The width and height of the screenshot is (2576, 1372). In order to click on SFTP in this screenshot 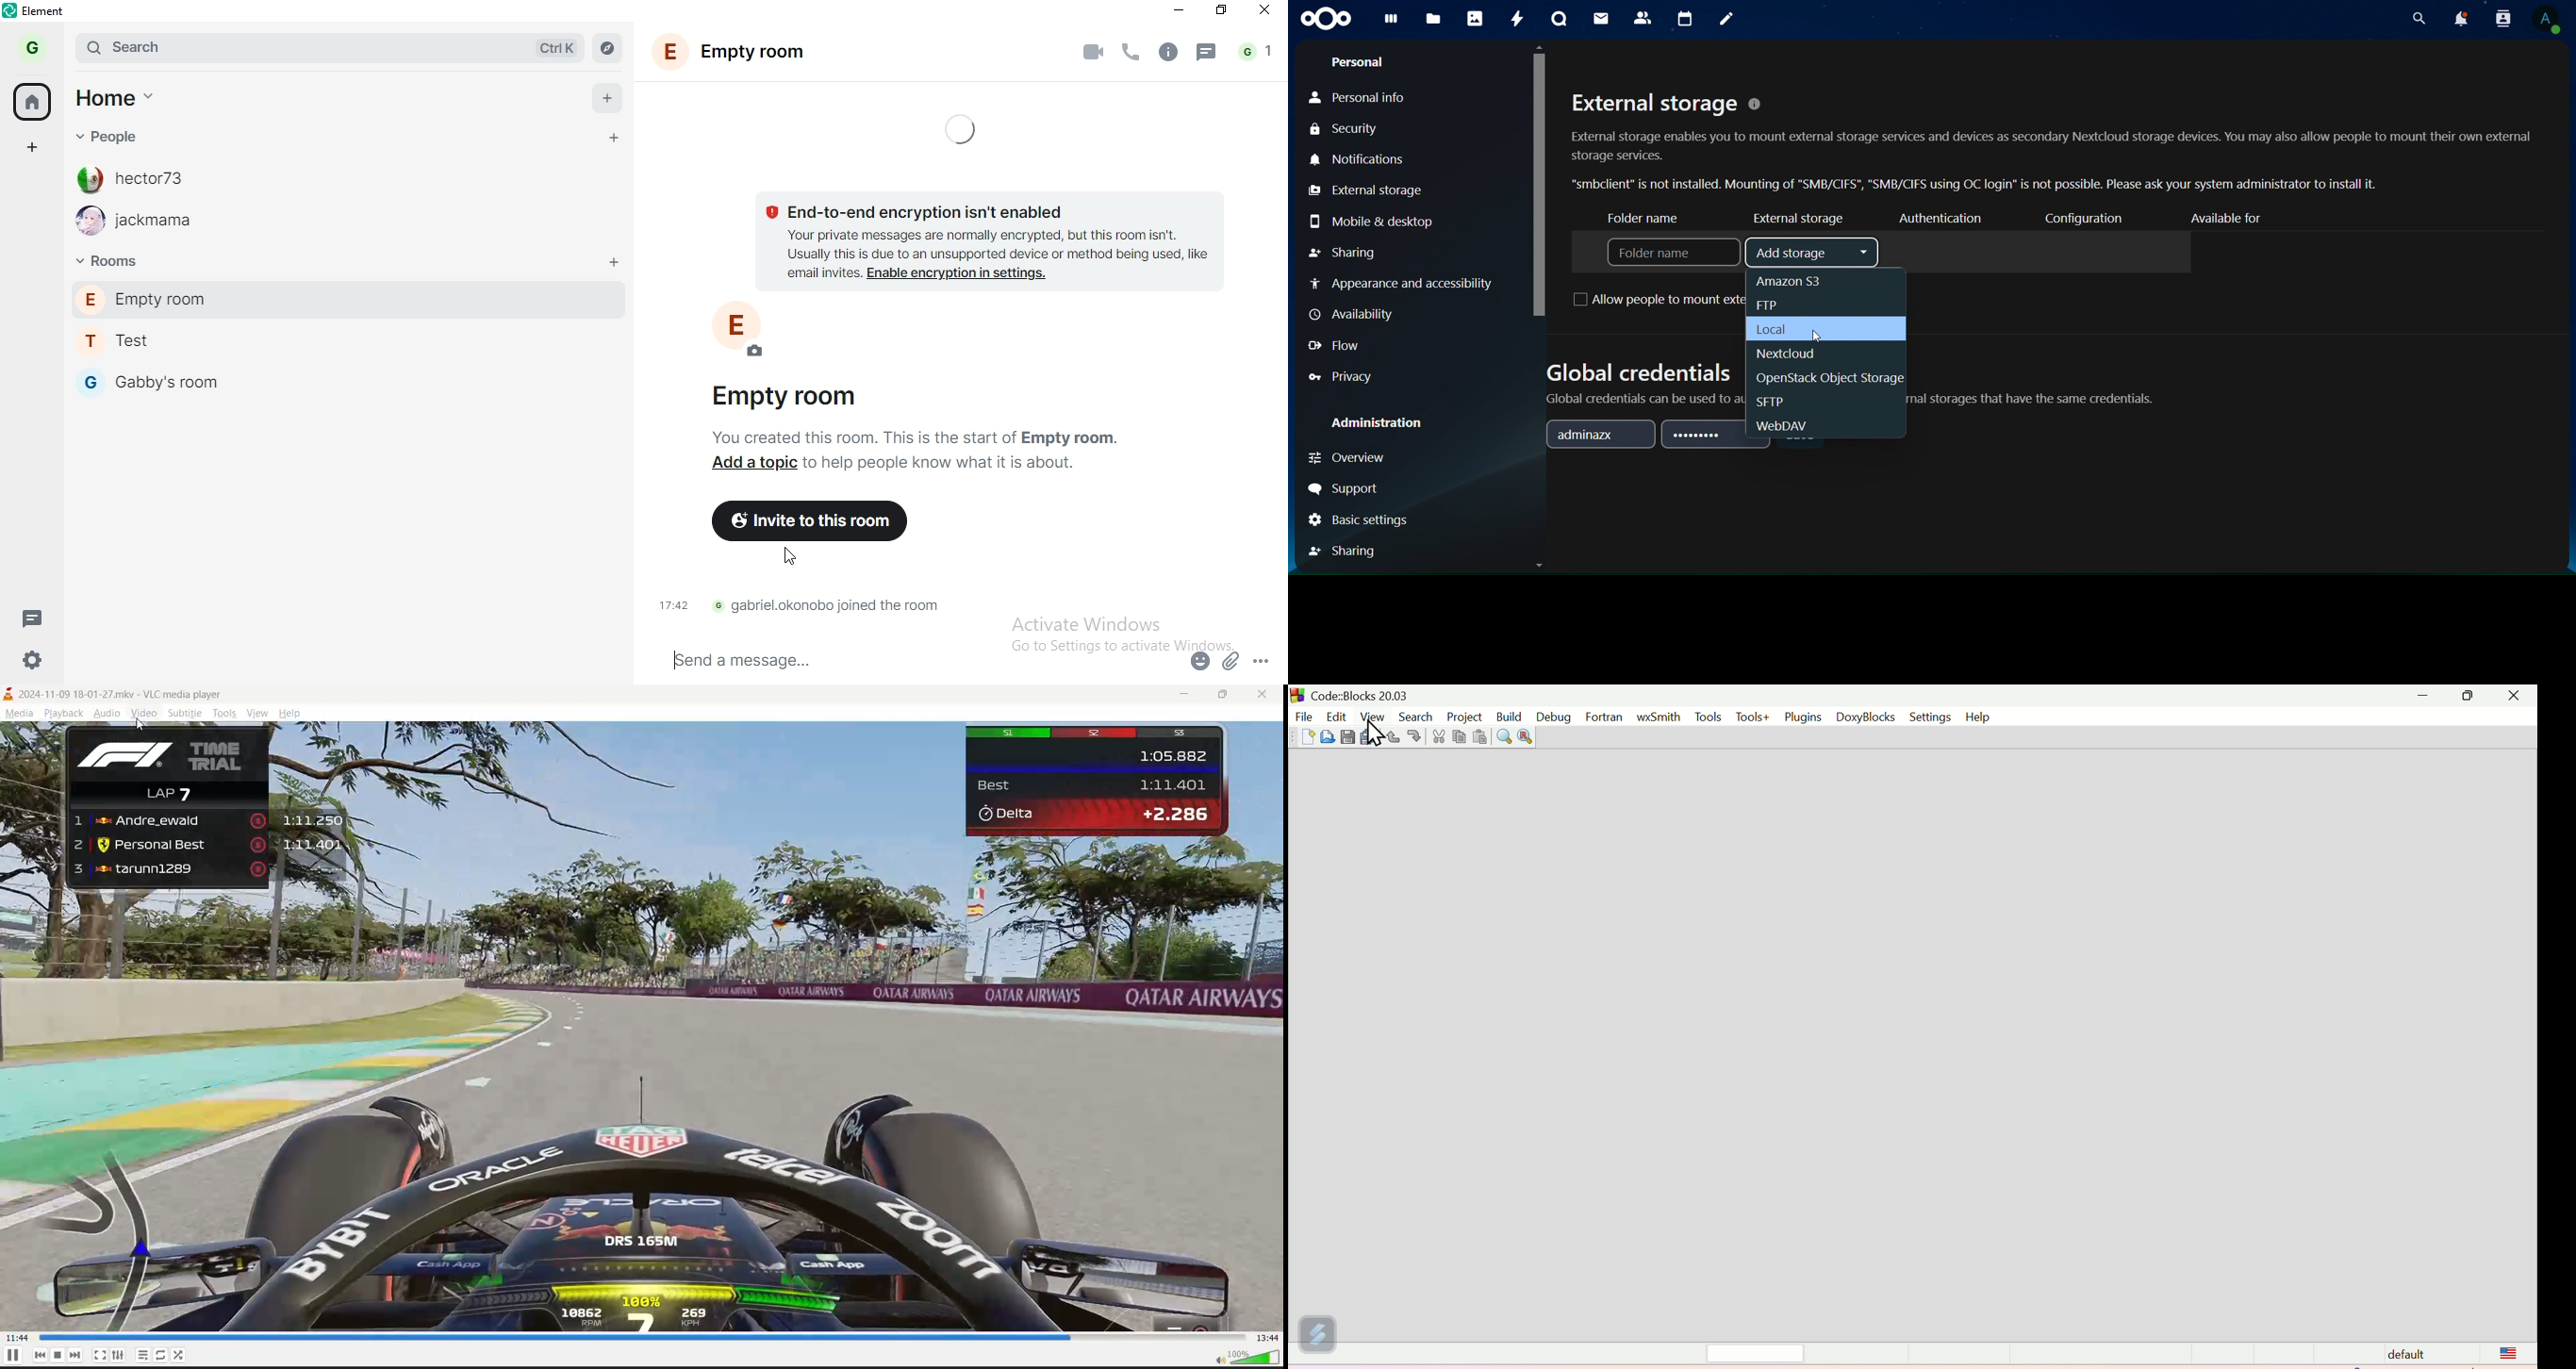, I will do `click(1774, 403)`.